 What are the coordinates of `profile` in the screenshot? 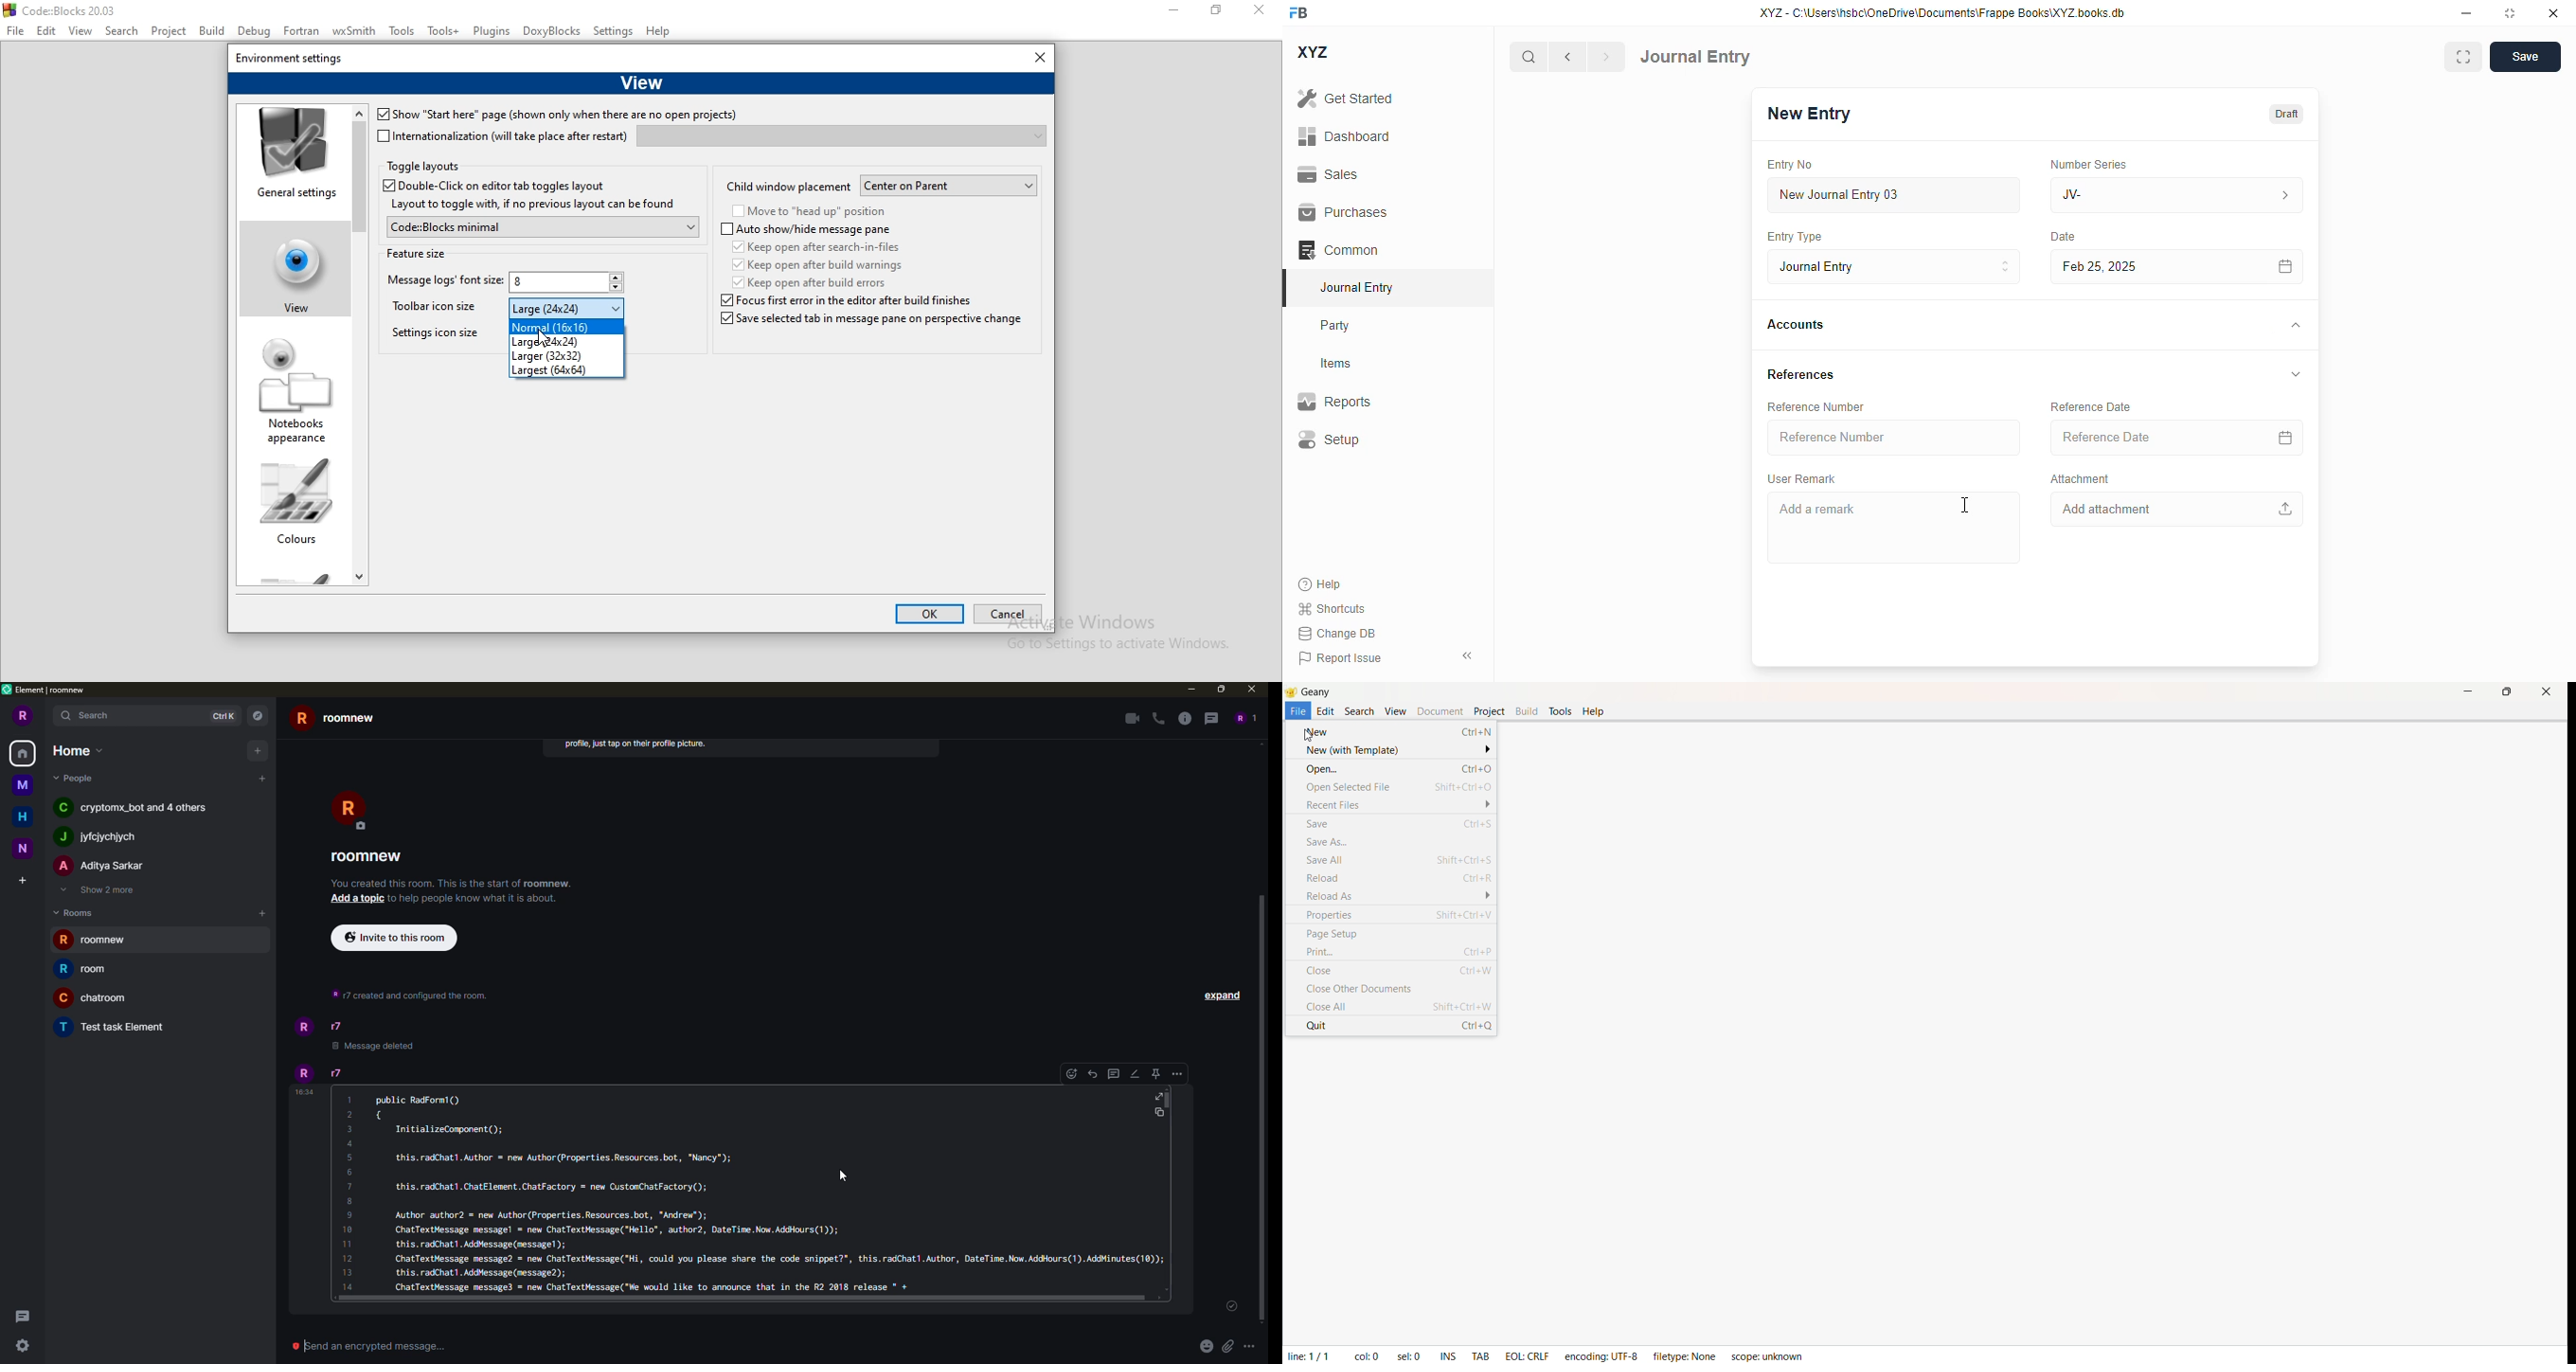 It's located at (305, 1026).